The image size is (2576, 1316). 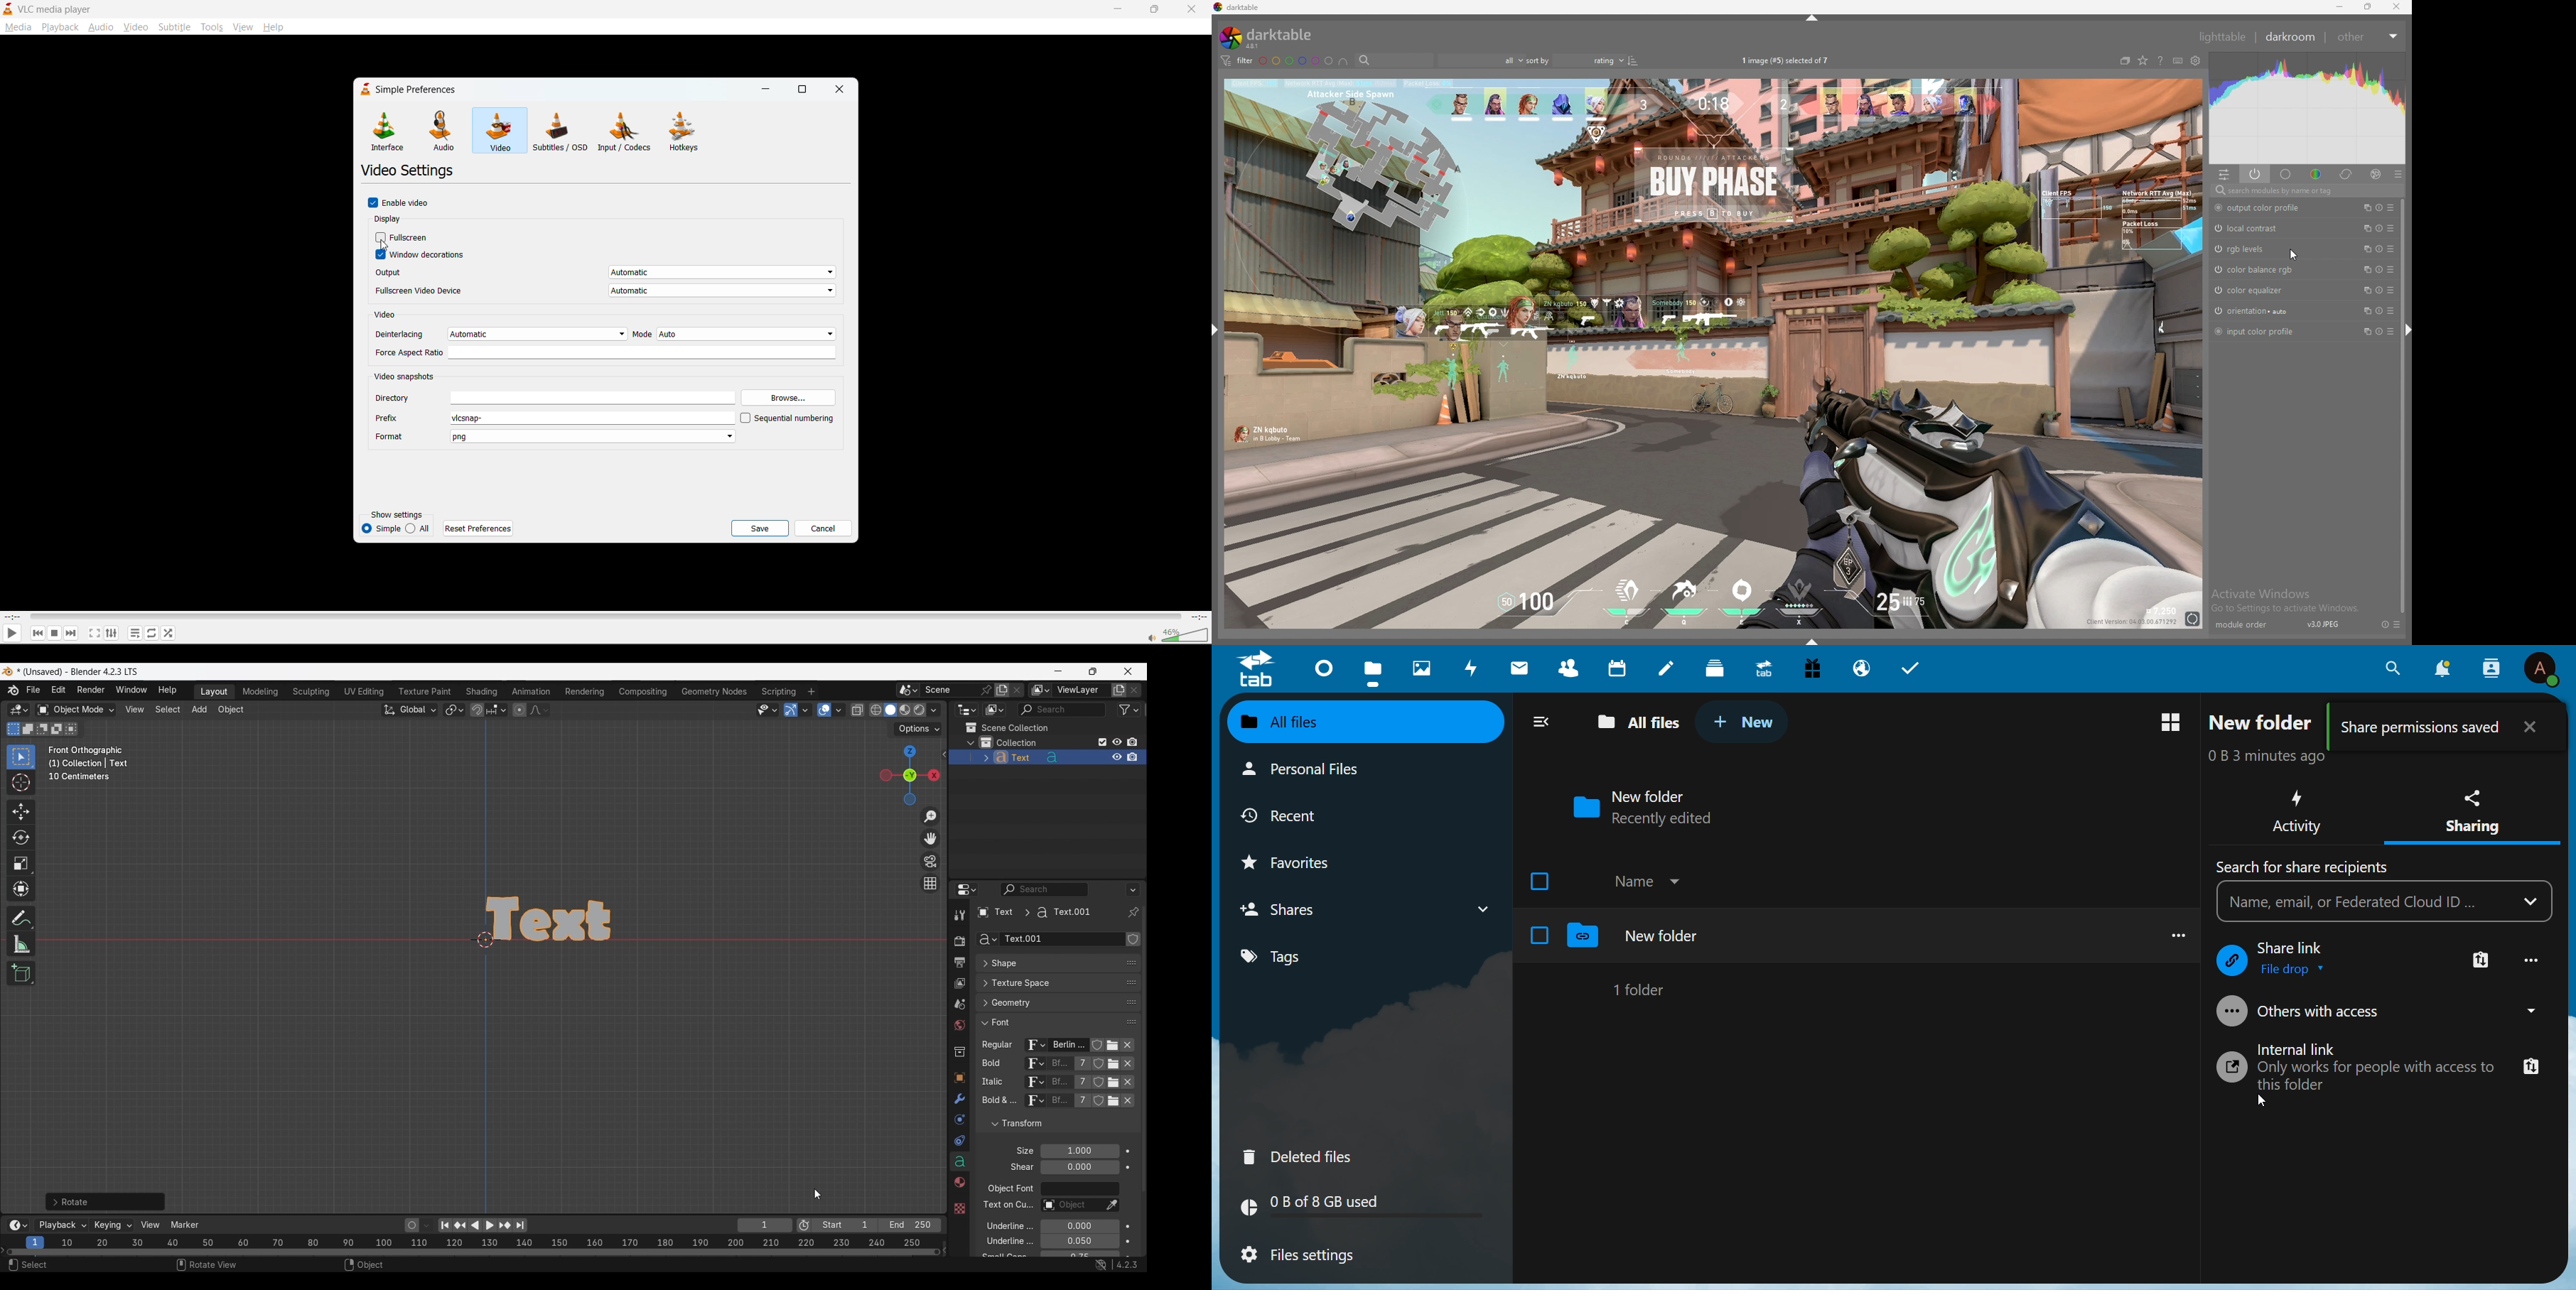 I want to click on Change position in the list , so click(x=1132, y=1019).